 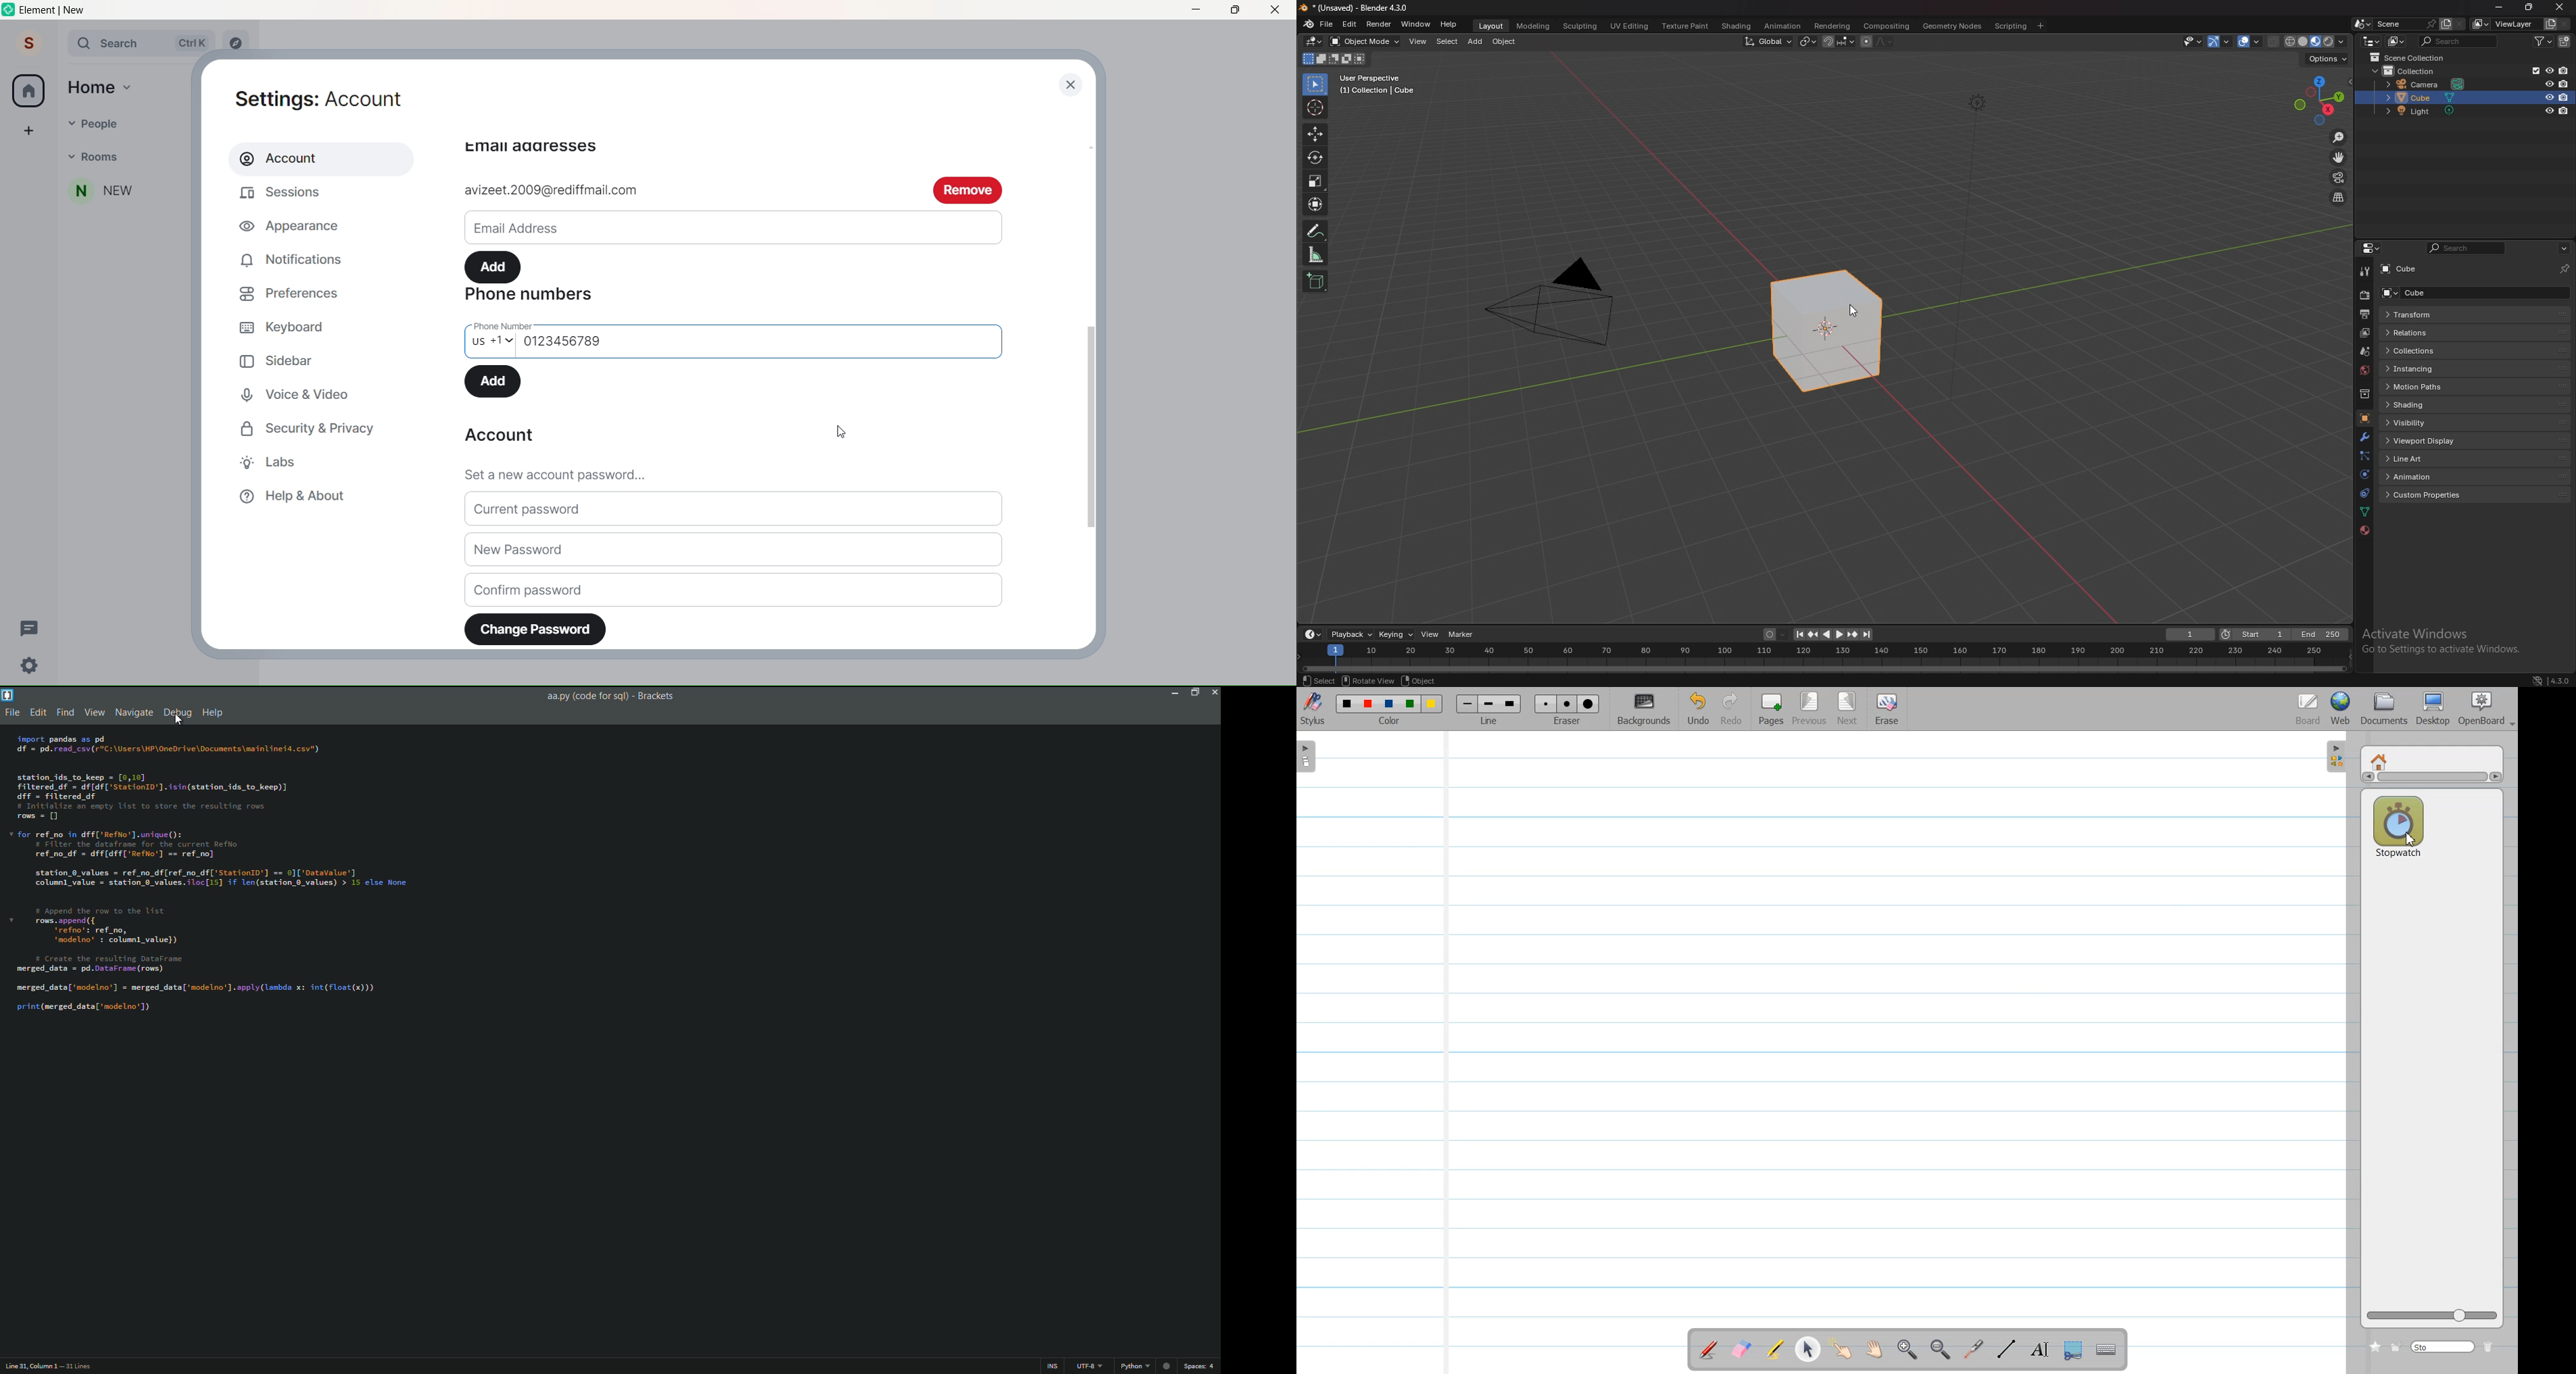 What do you see at coordinates (490, 347) in the screenshot?
I see `Select Country` at bounding box center [490, 347].